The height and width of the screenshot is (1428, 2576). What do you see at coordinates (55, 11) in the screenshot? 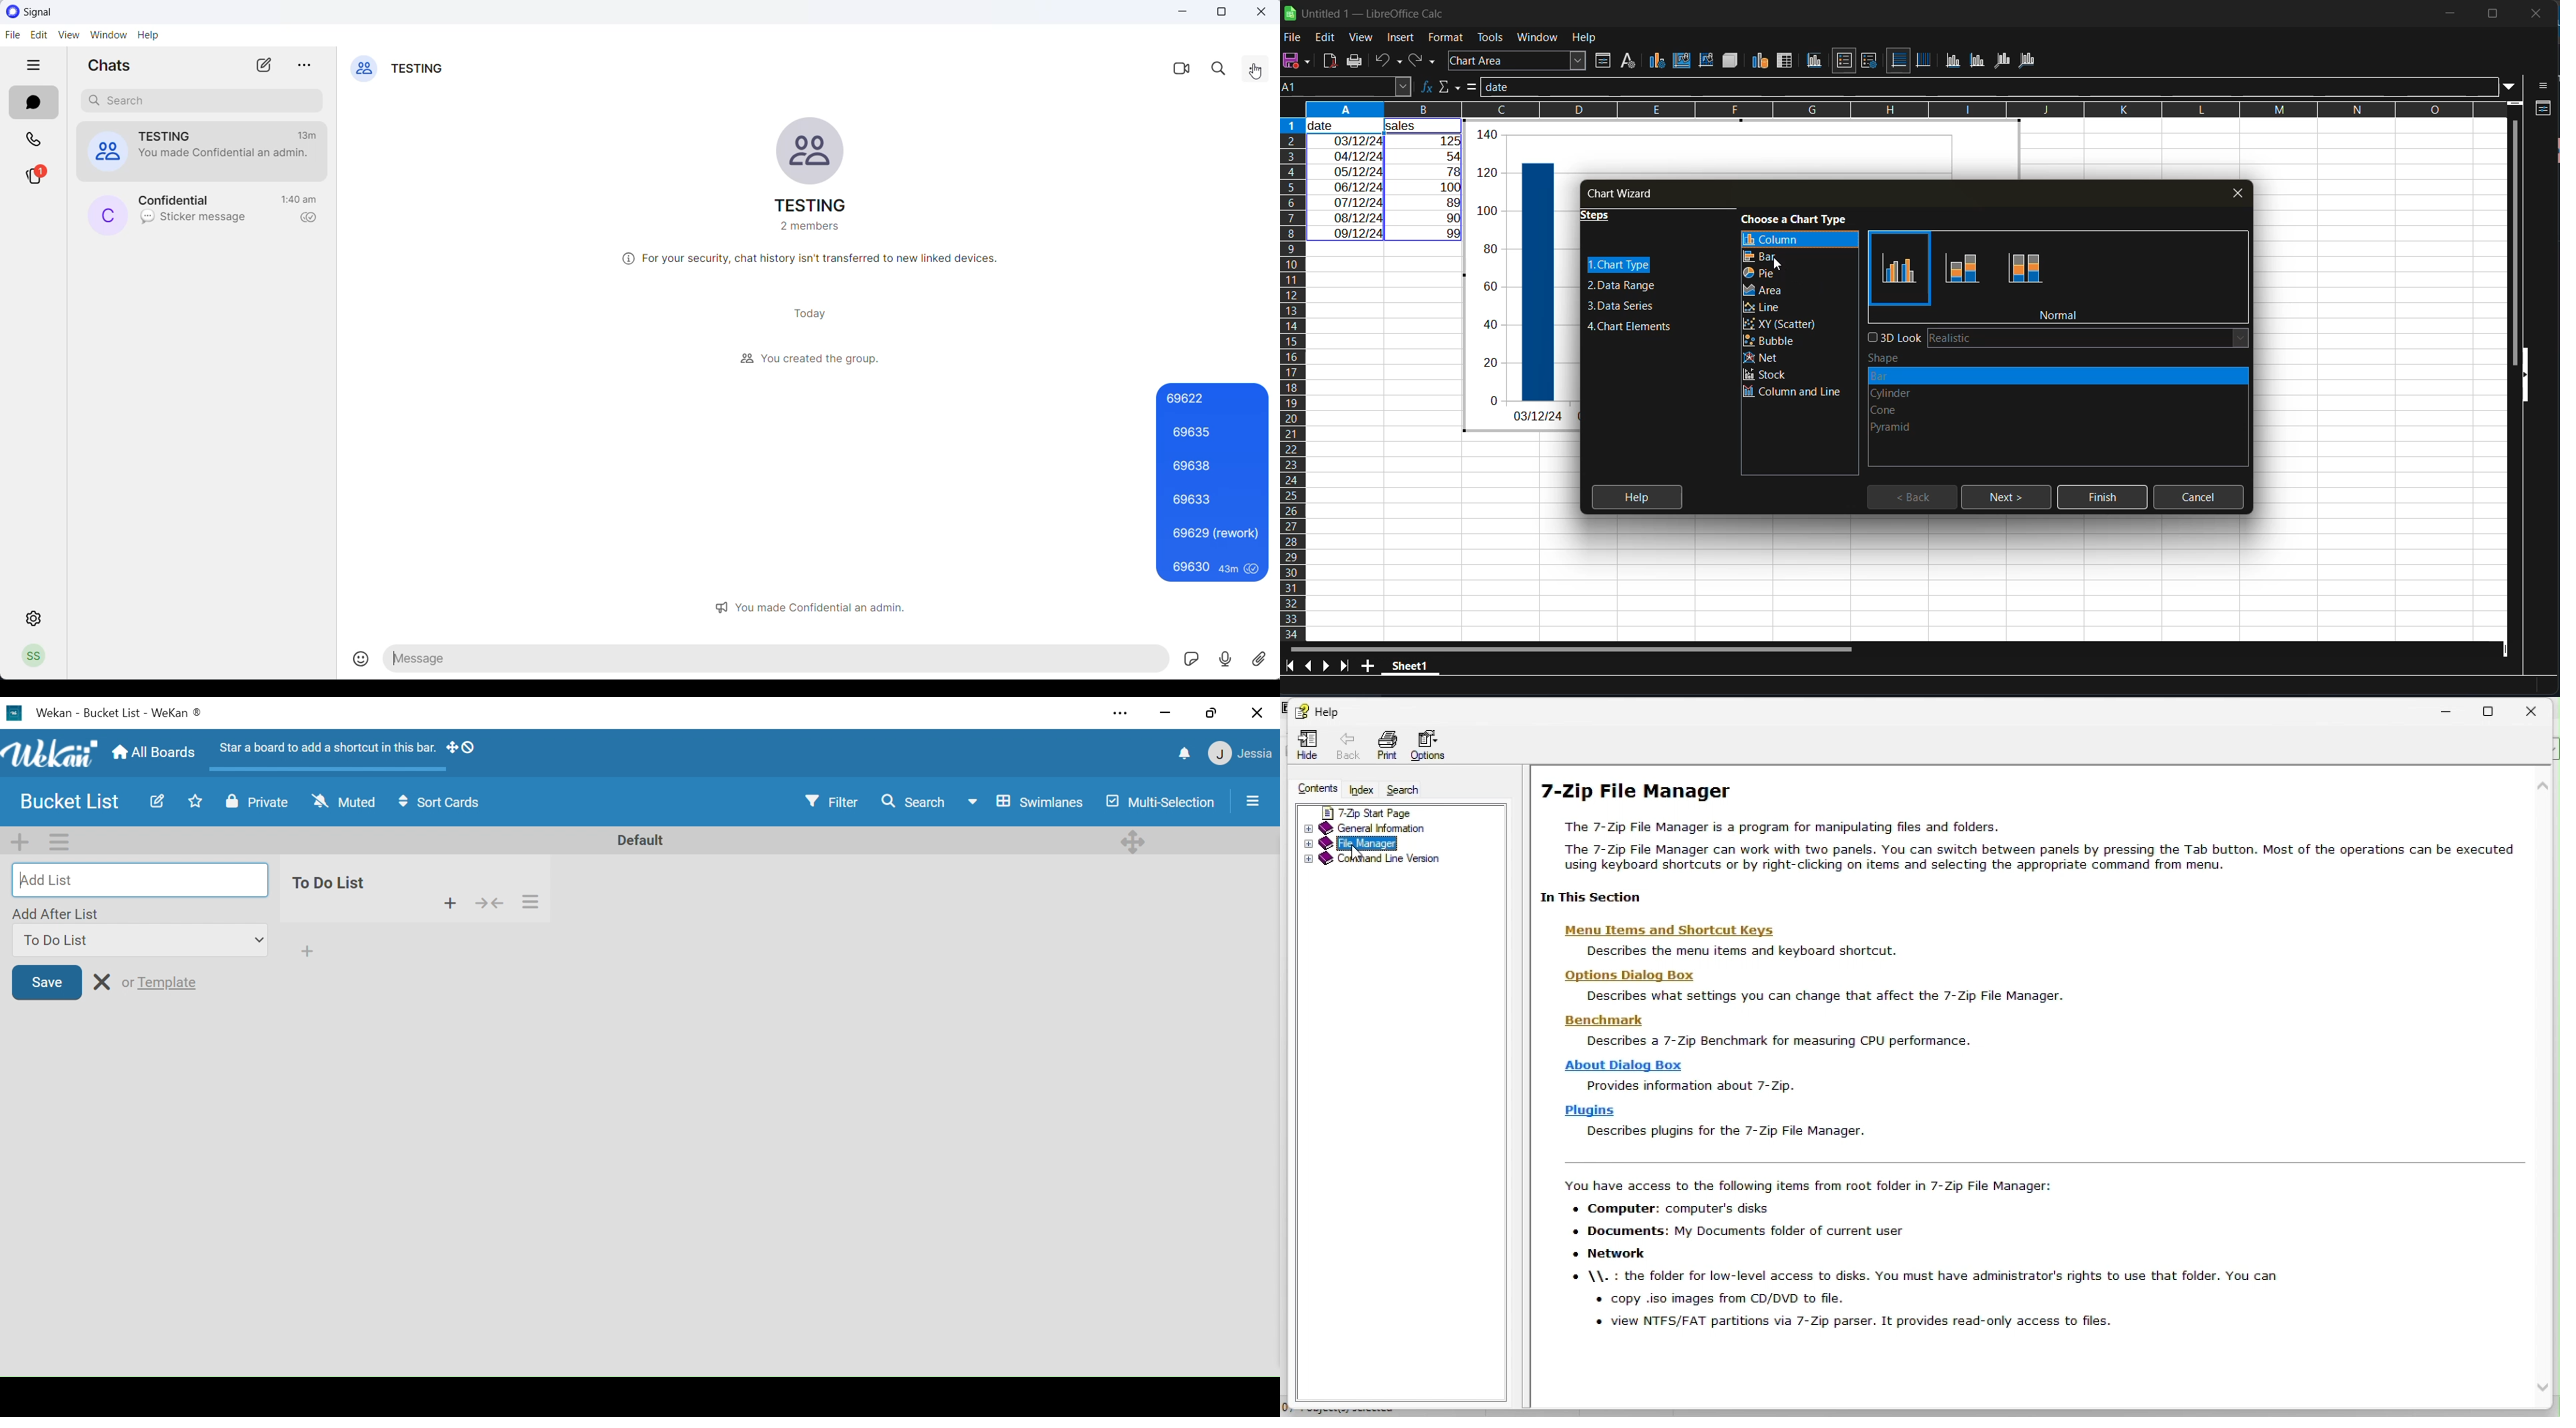
I see `application logo and name` at bounding box center [55, 11].